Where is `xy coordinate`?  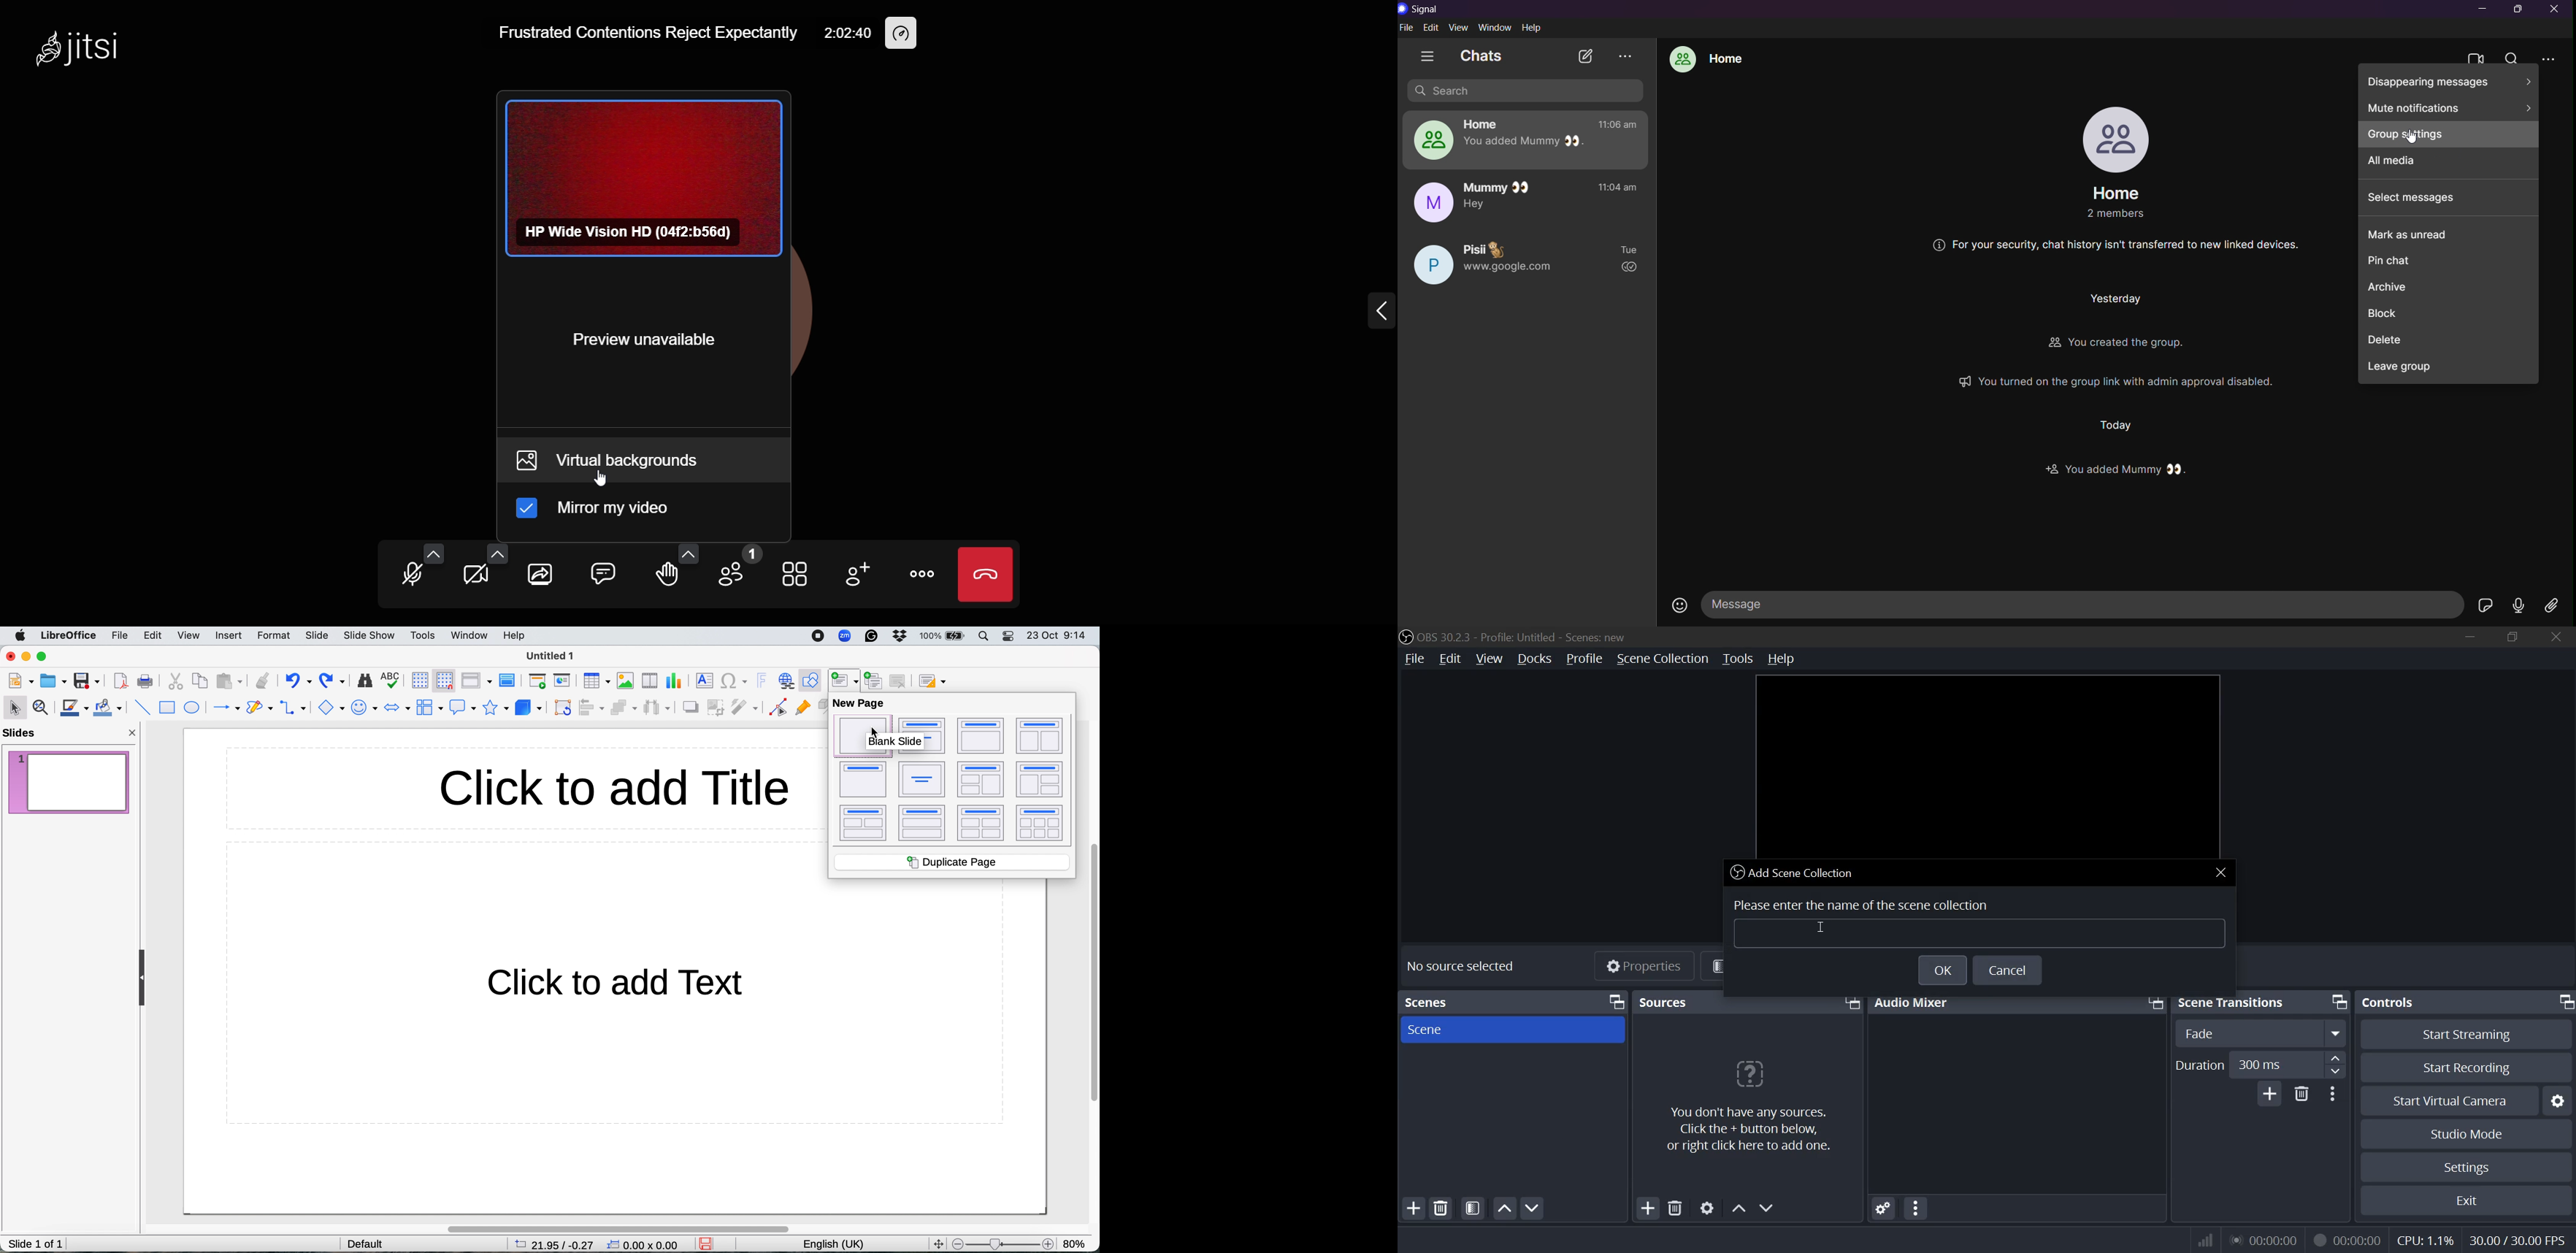 xy coordinate is located at coordinates (645, 1244).